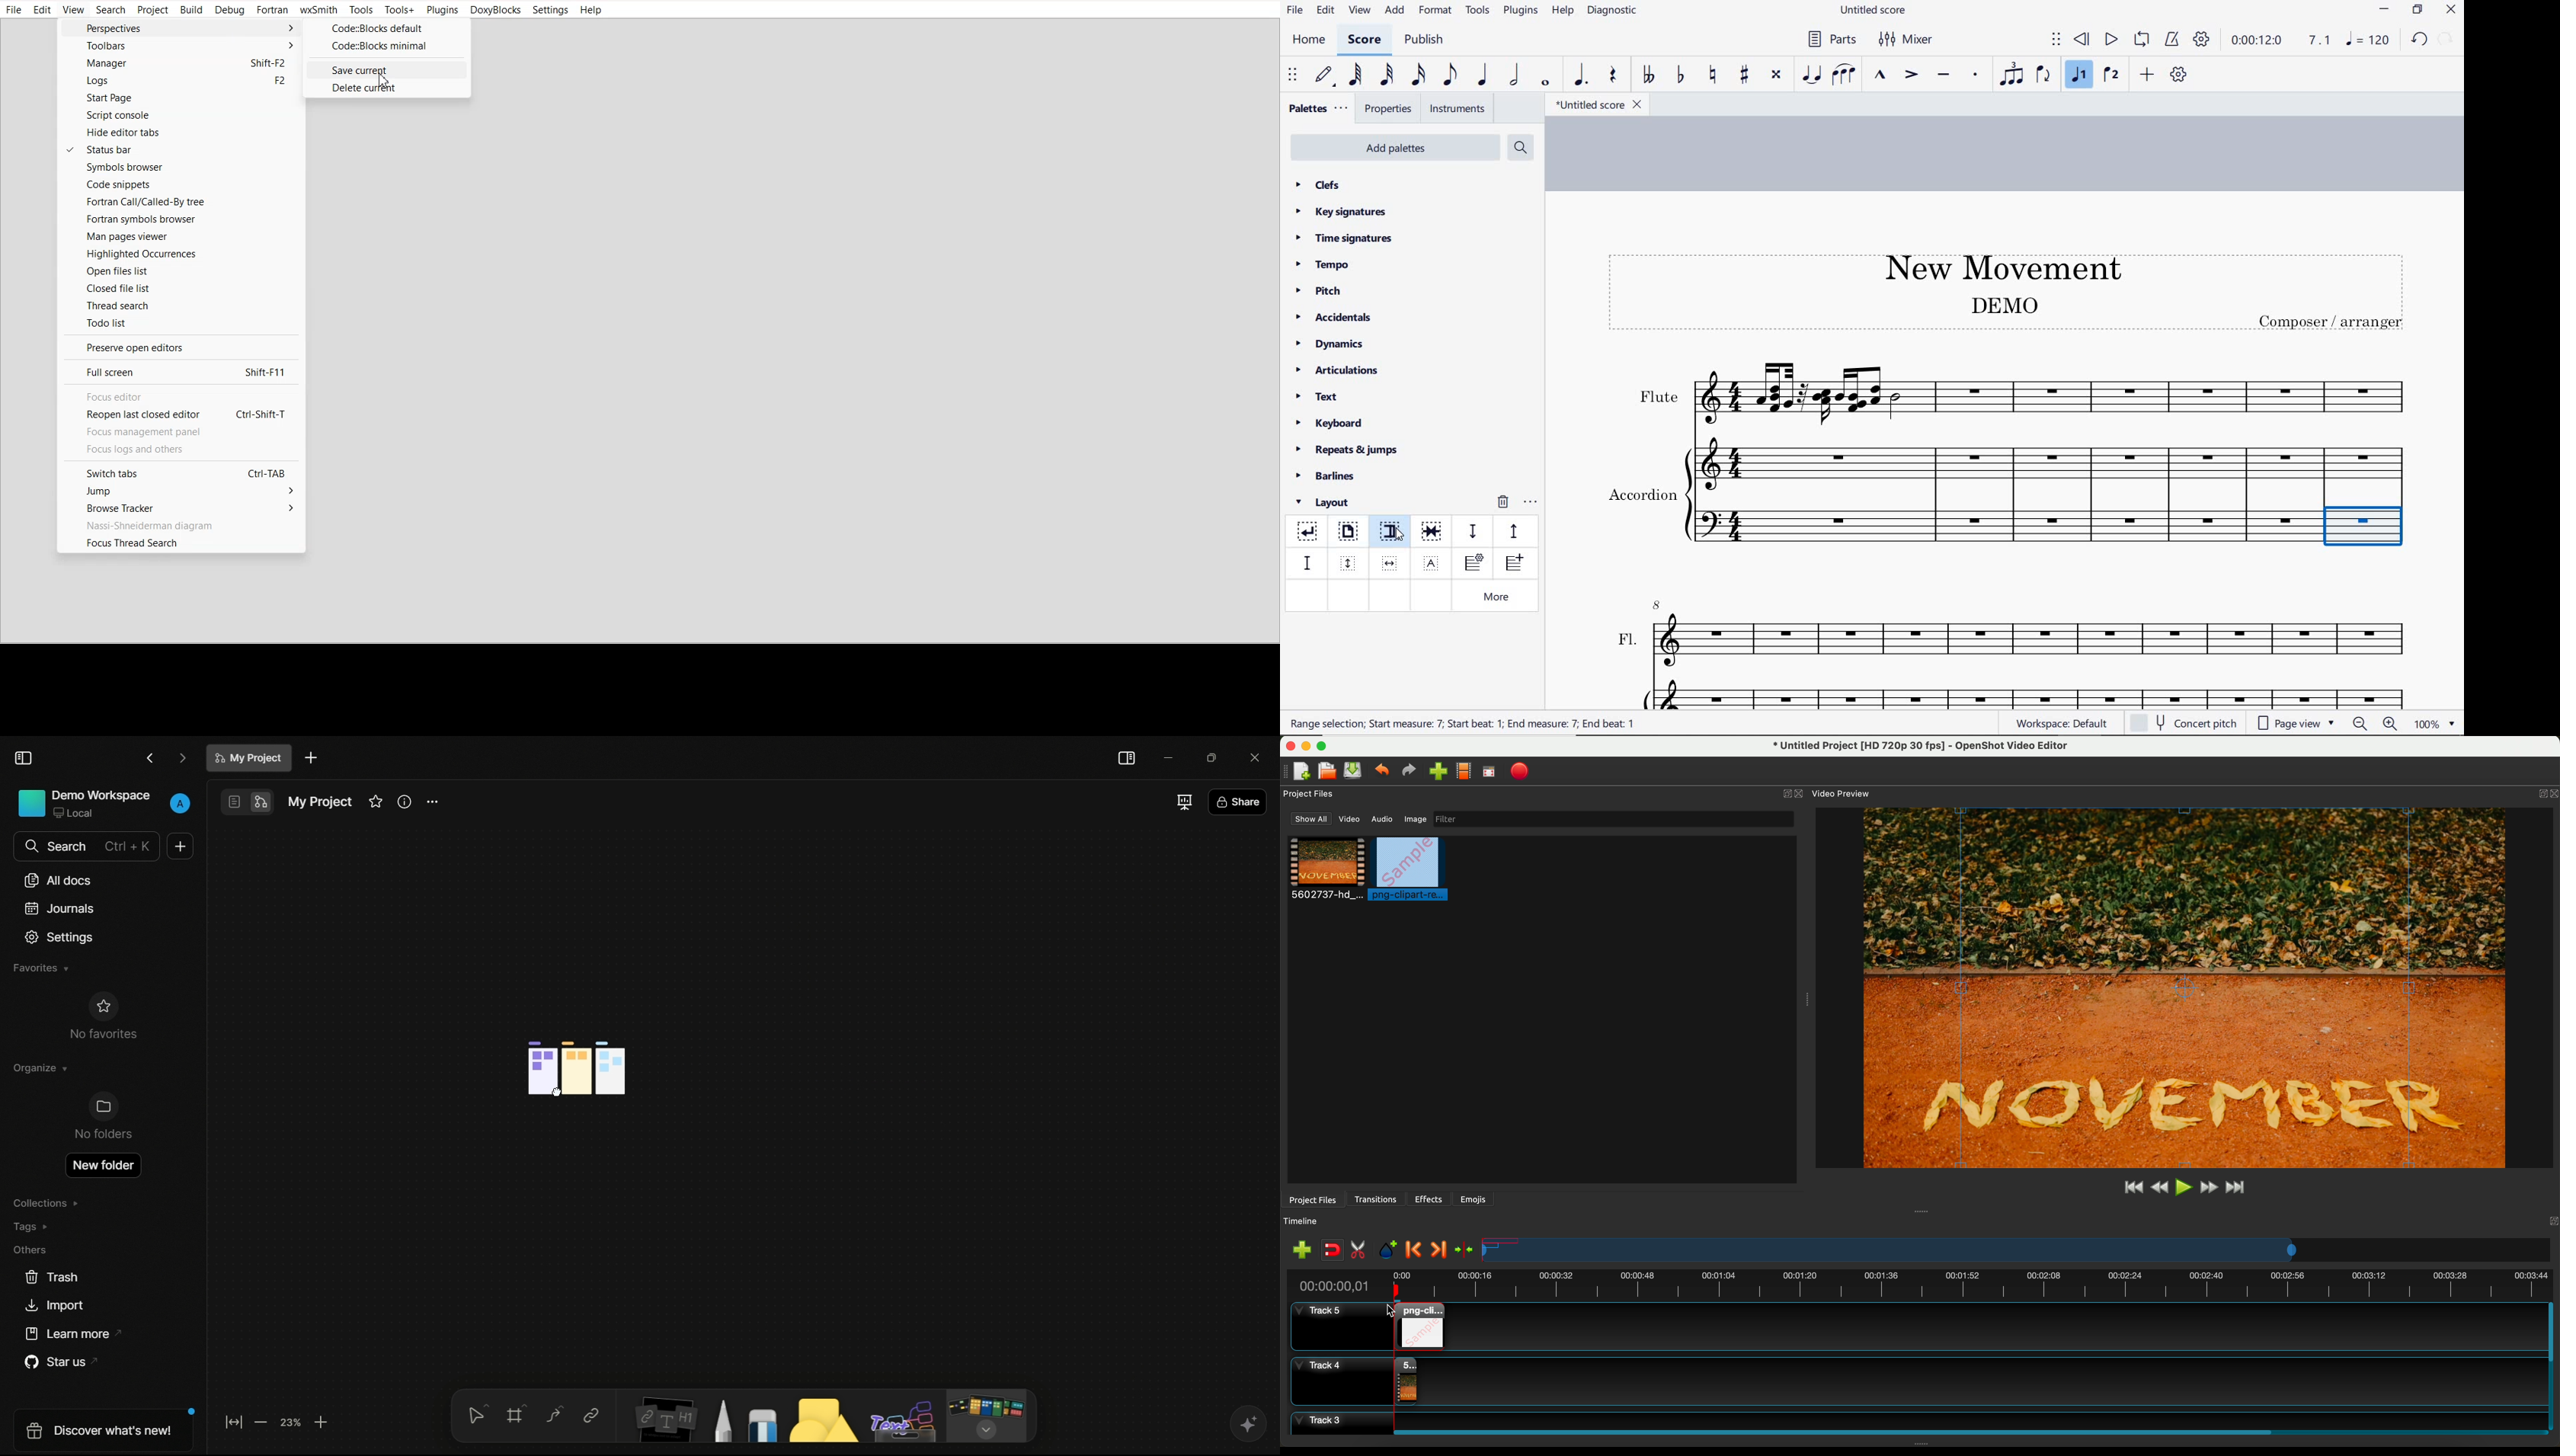 Image resolution: width=2576 pixels, height=1456 pixels. What do you see at coordinates (179, 525) in the screenshot?
I see `Nassi-Shneiderman diagram` at bounding box center [179, 525].